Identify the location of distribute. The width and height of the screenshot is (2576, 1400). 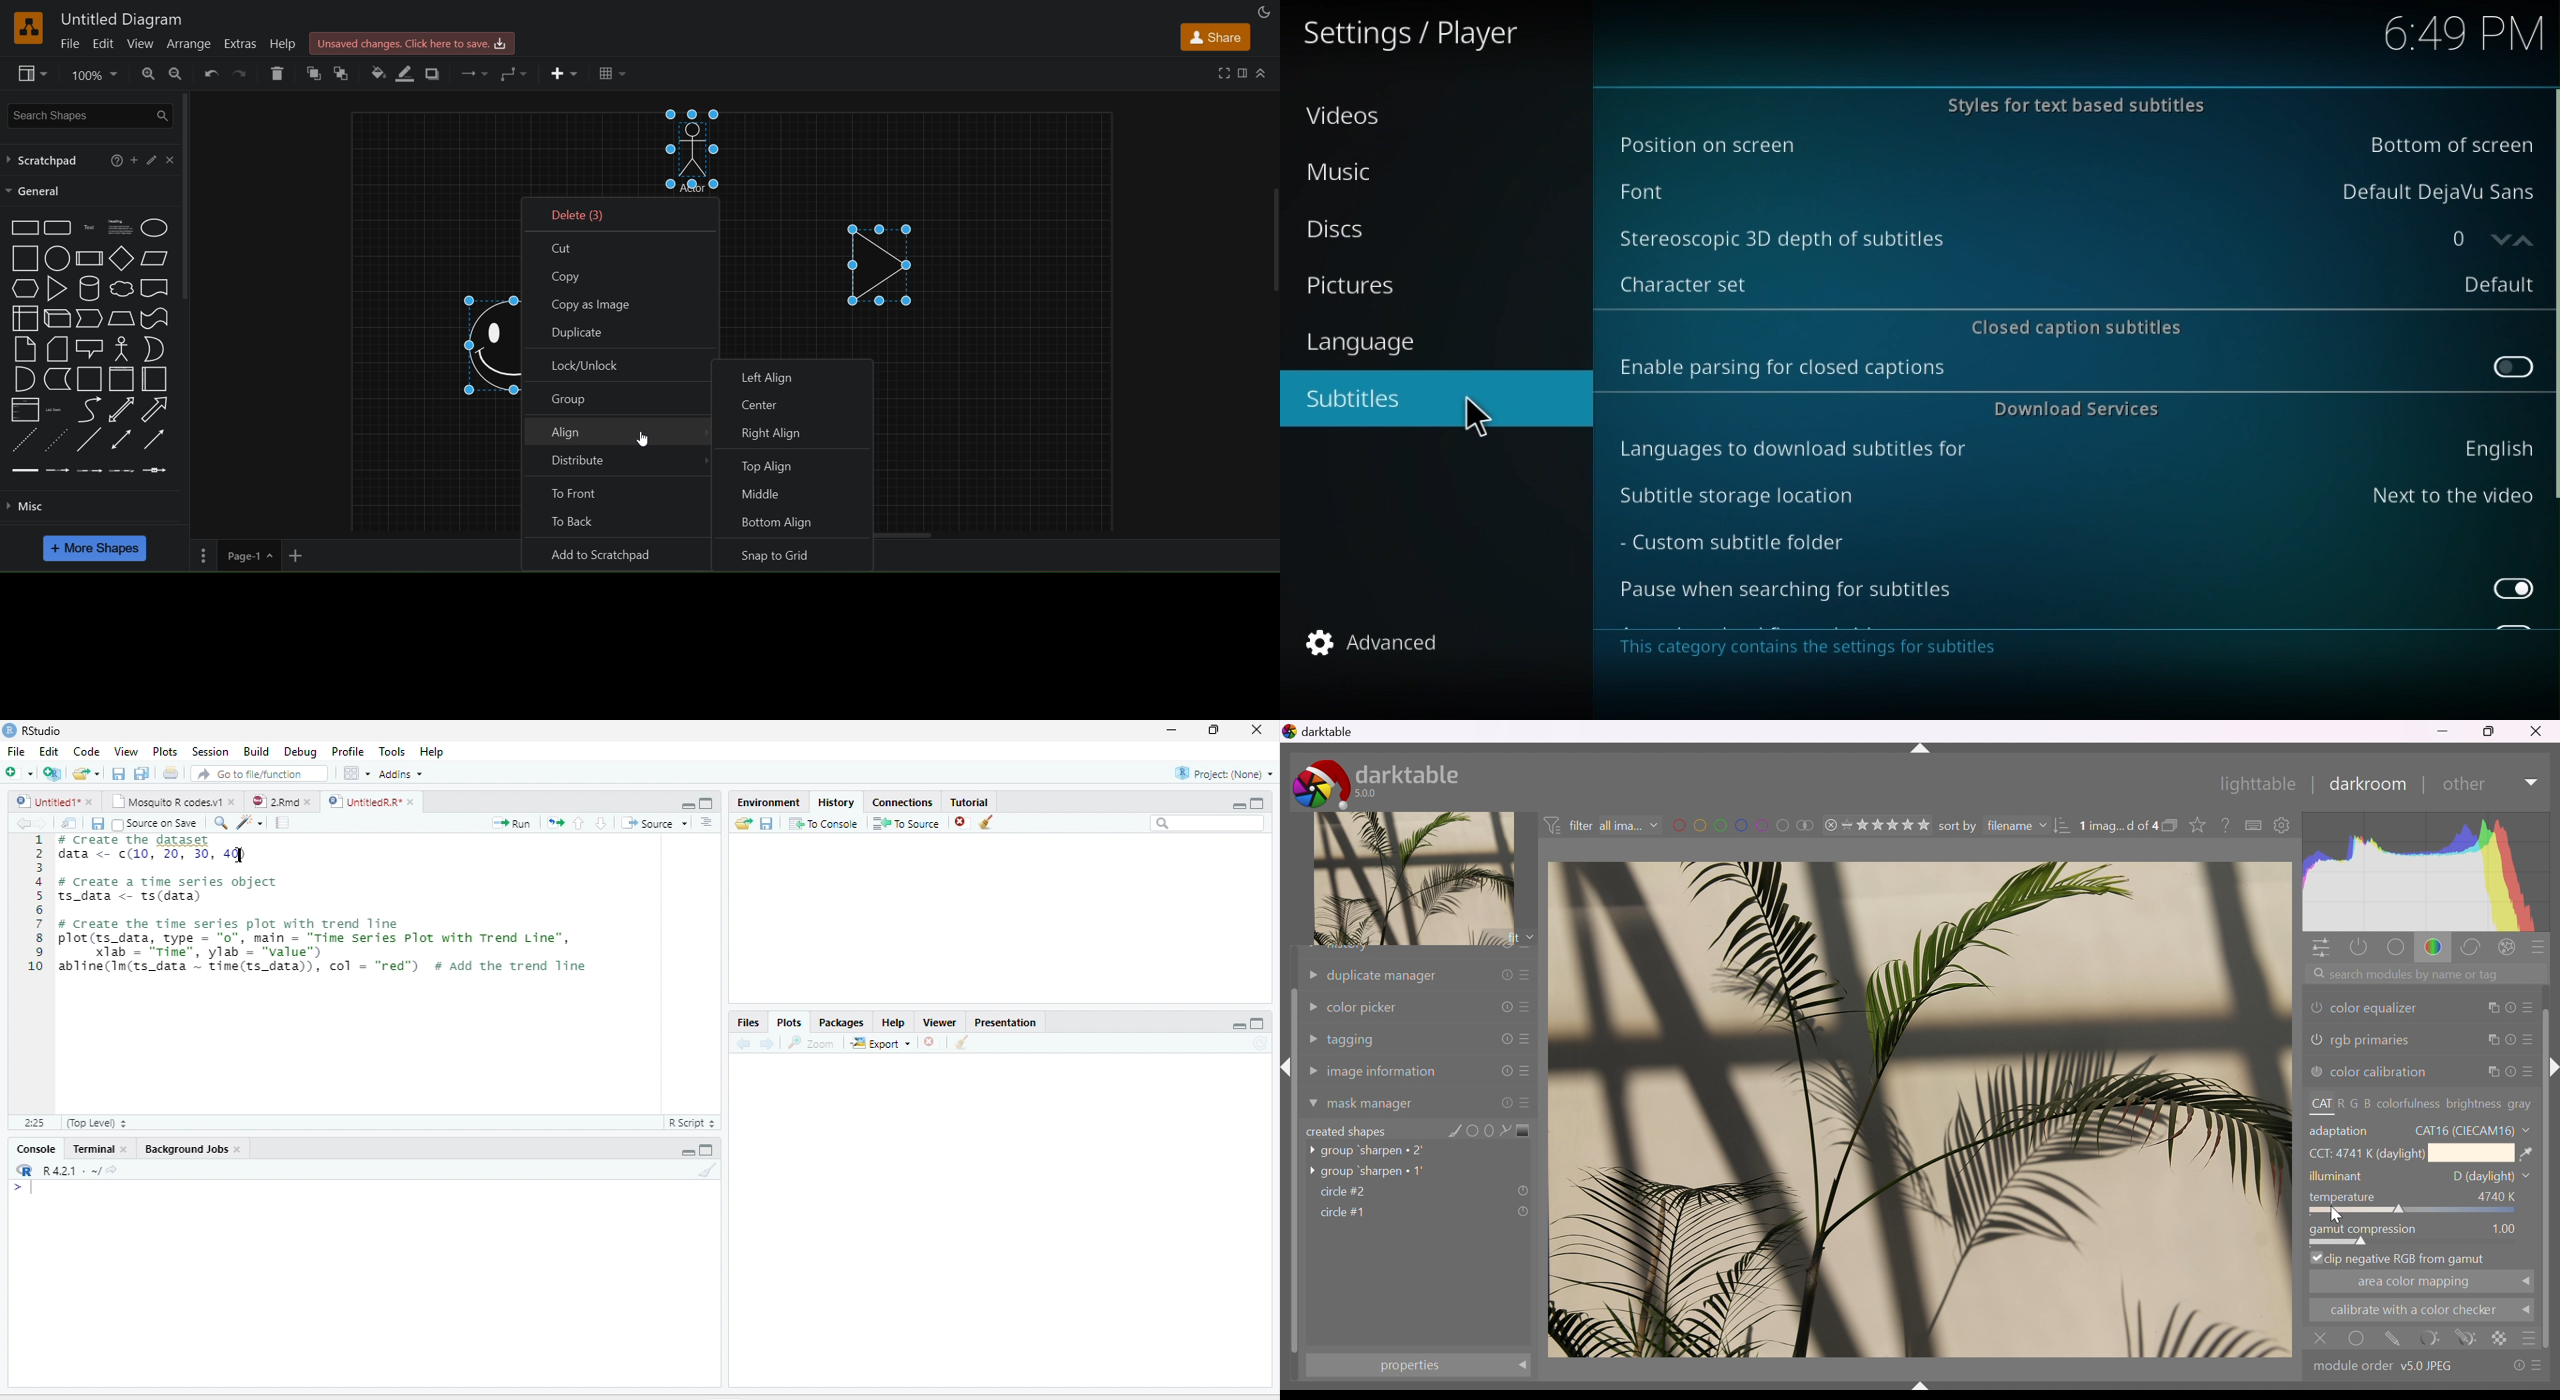
(617, 465).